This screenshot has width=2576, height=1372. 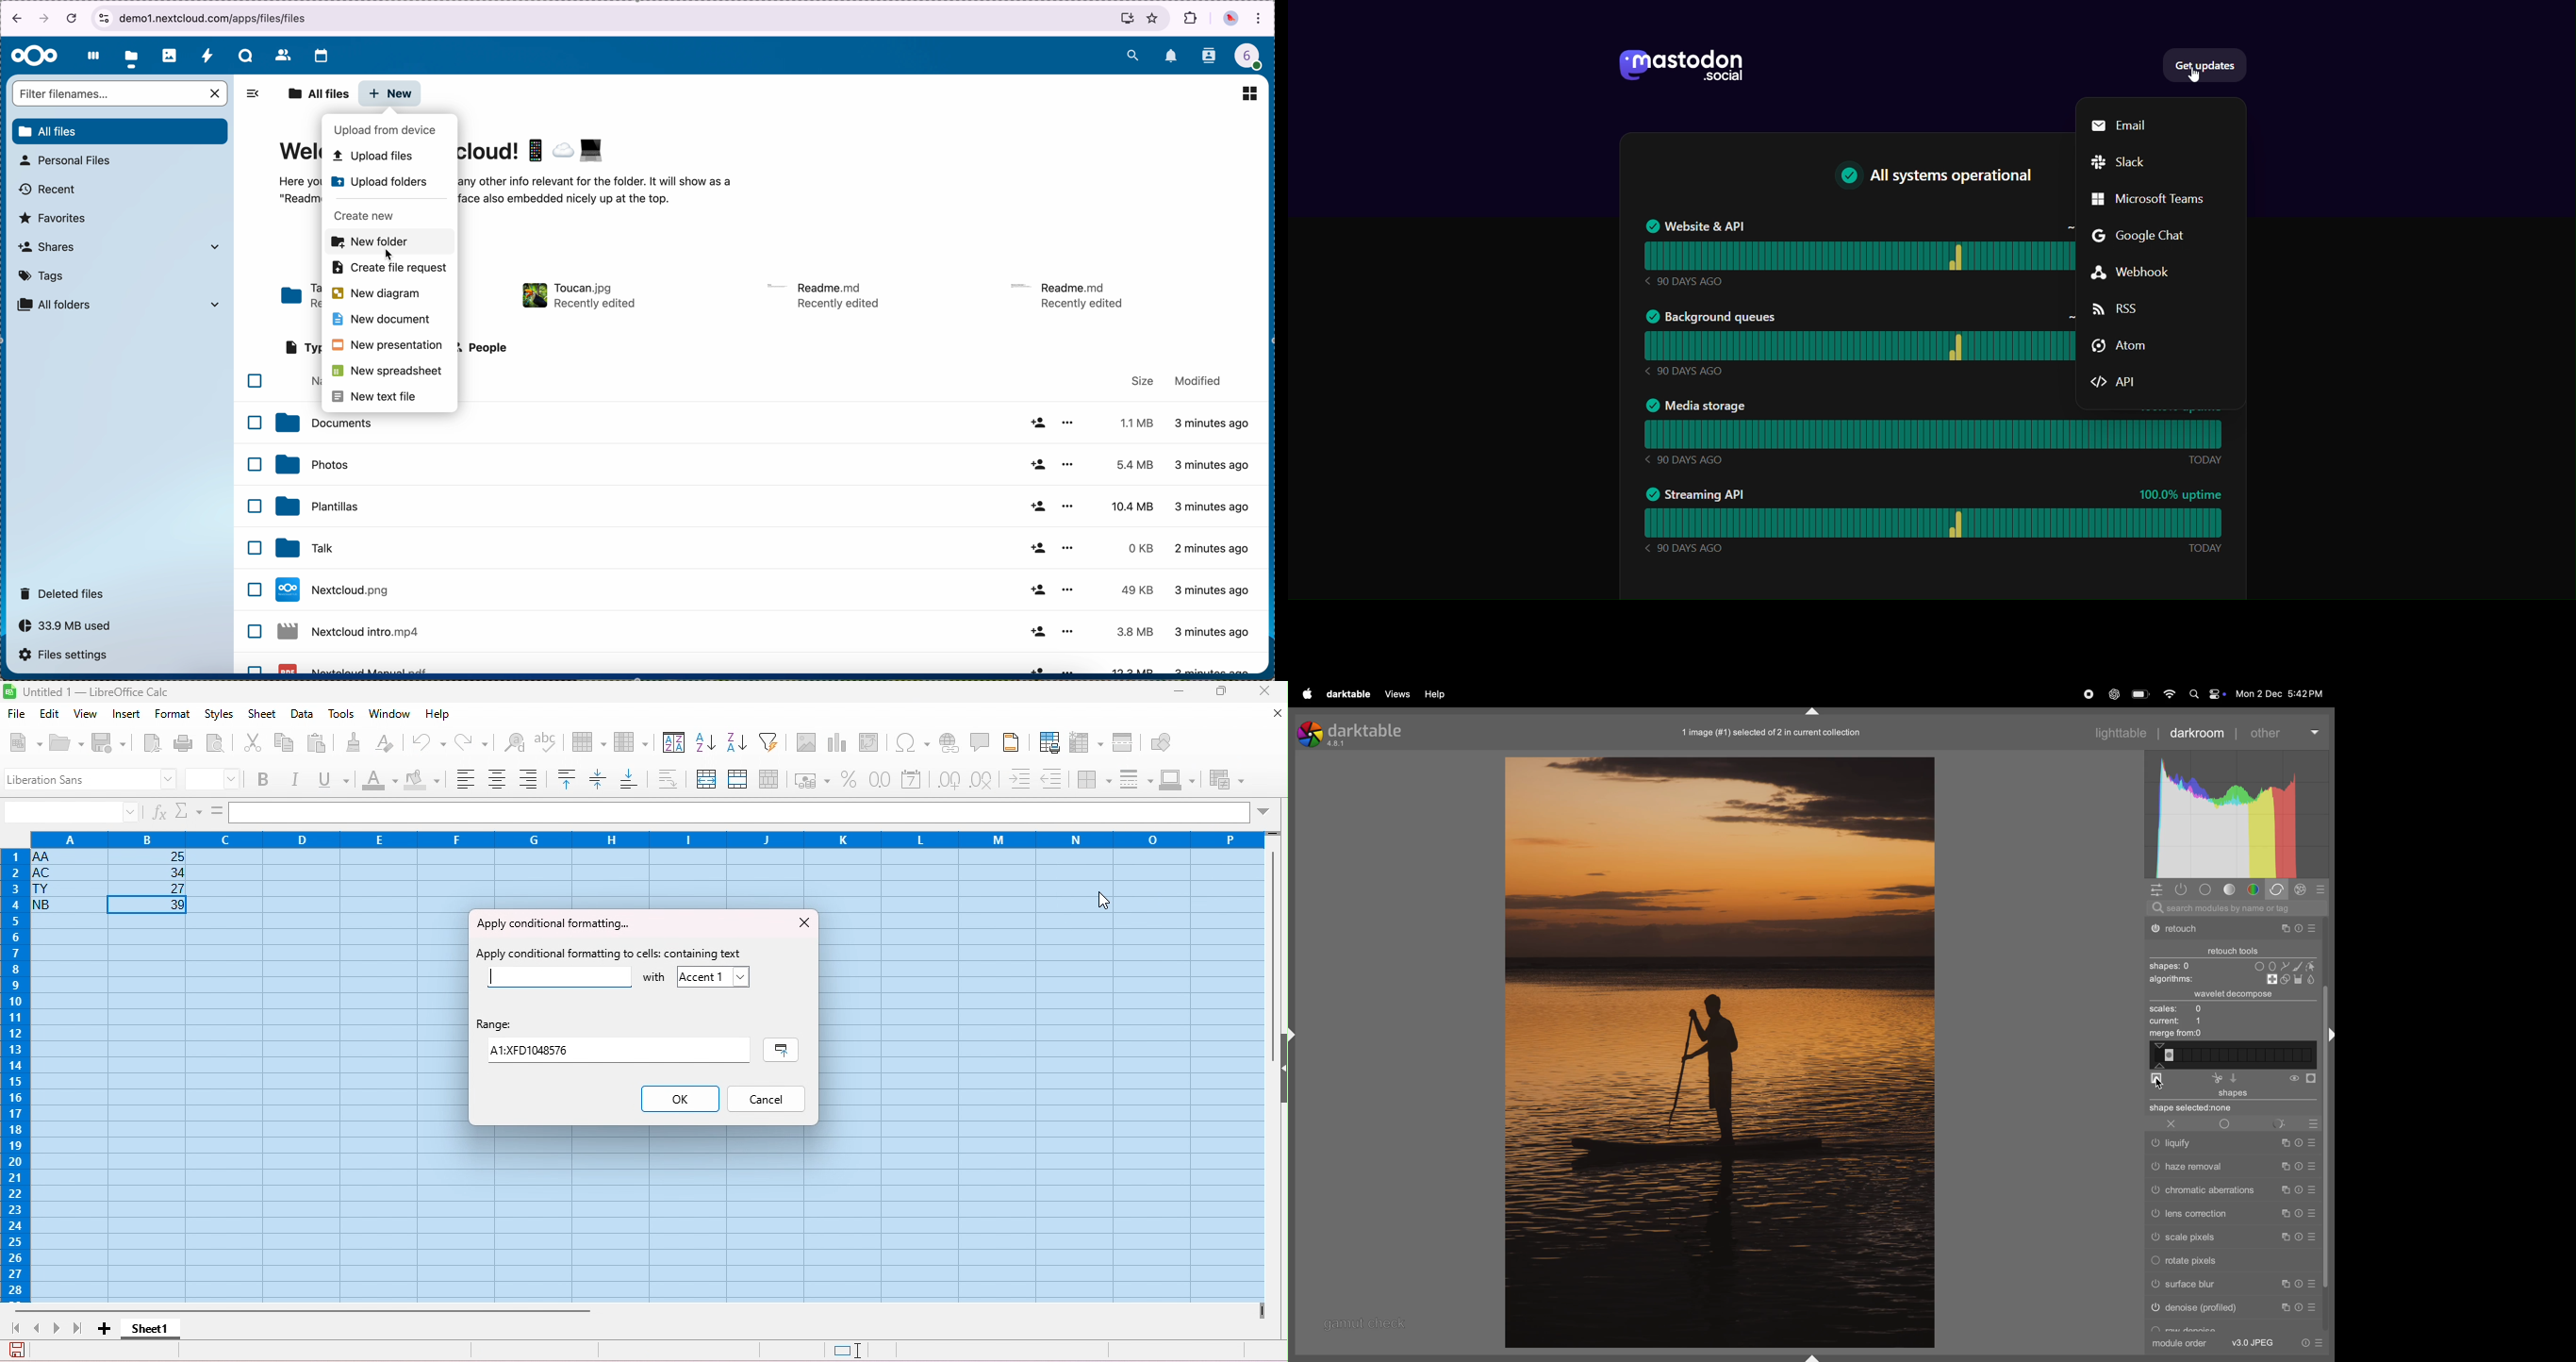 I want to click on clear direct formatting, so click(x=385, y=741).